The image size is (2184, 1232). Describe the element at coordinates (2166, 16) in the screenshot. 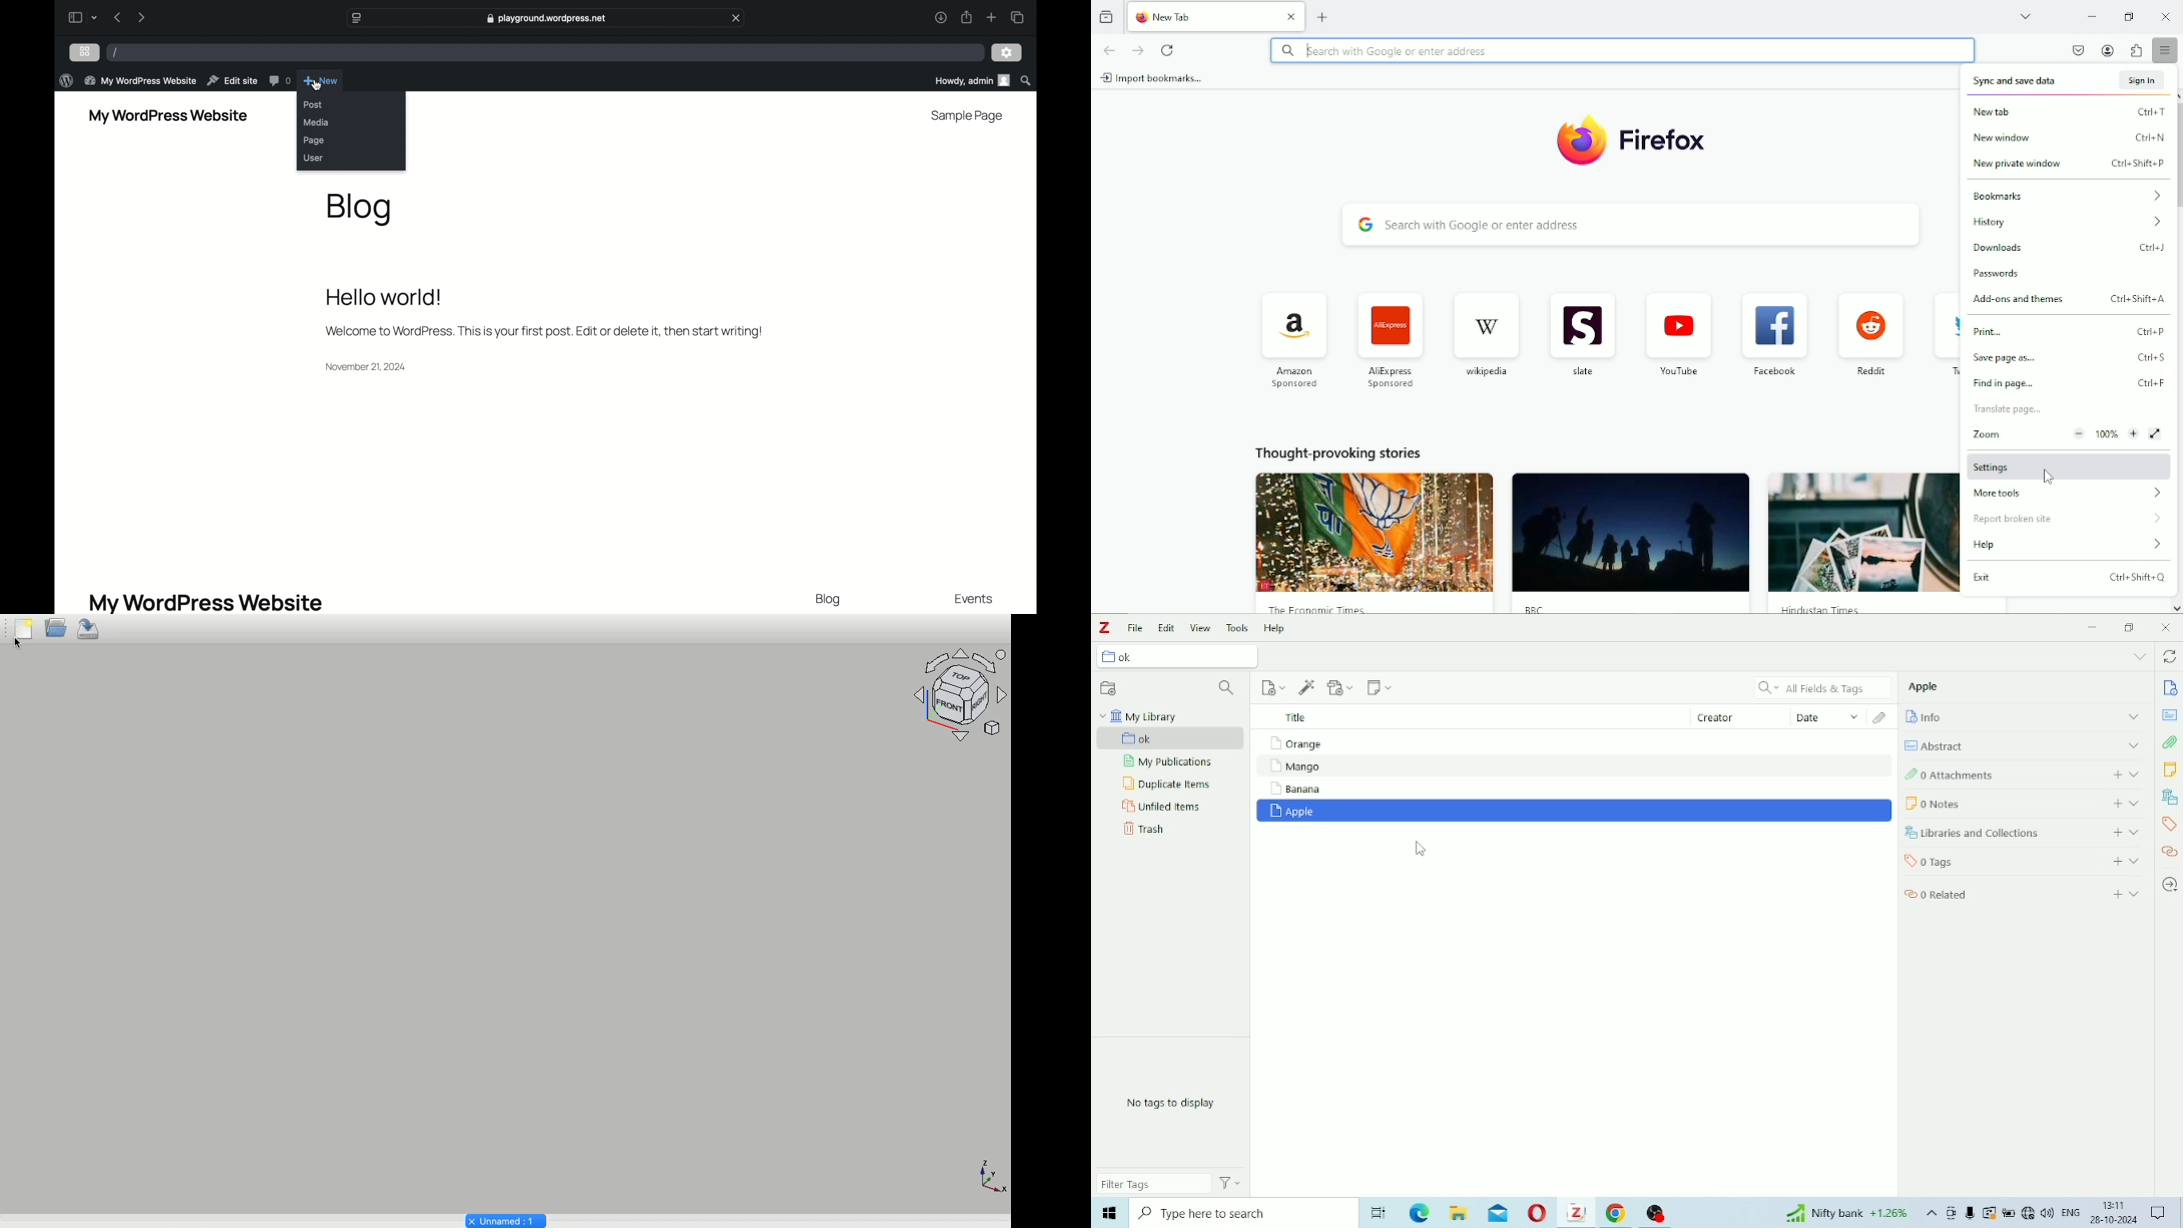

I see `Close` at that location.